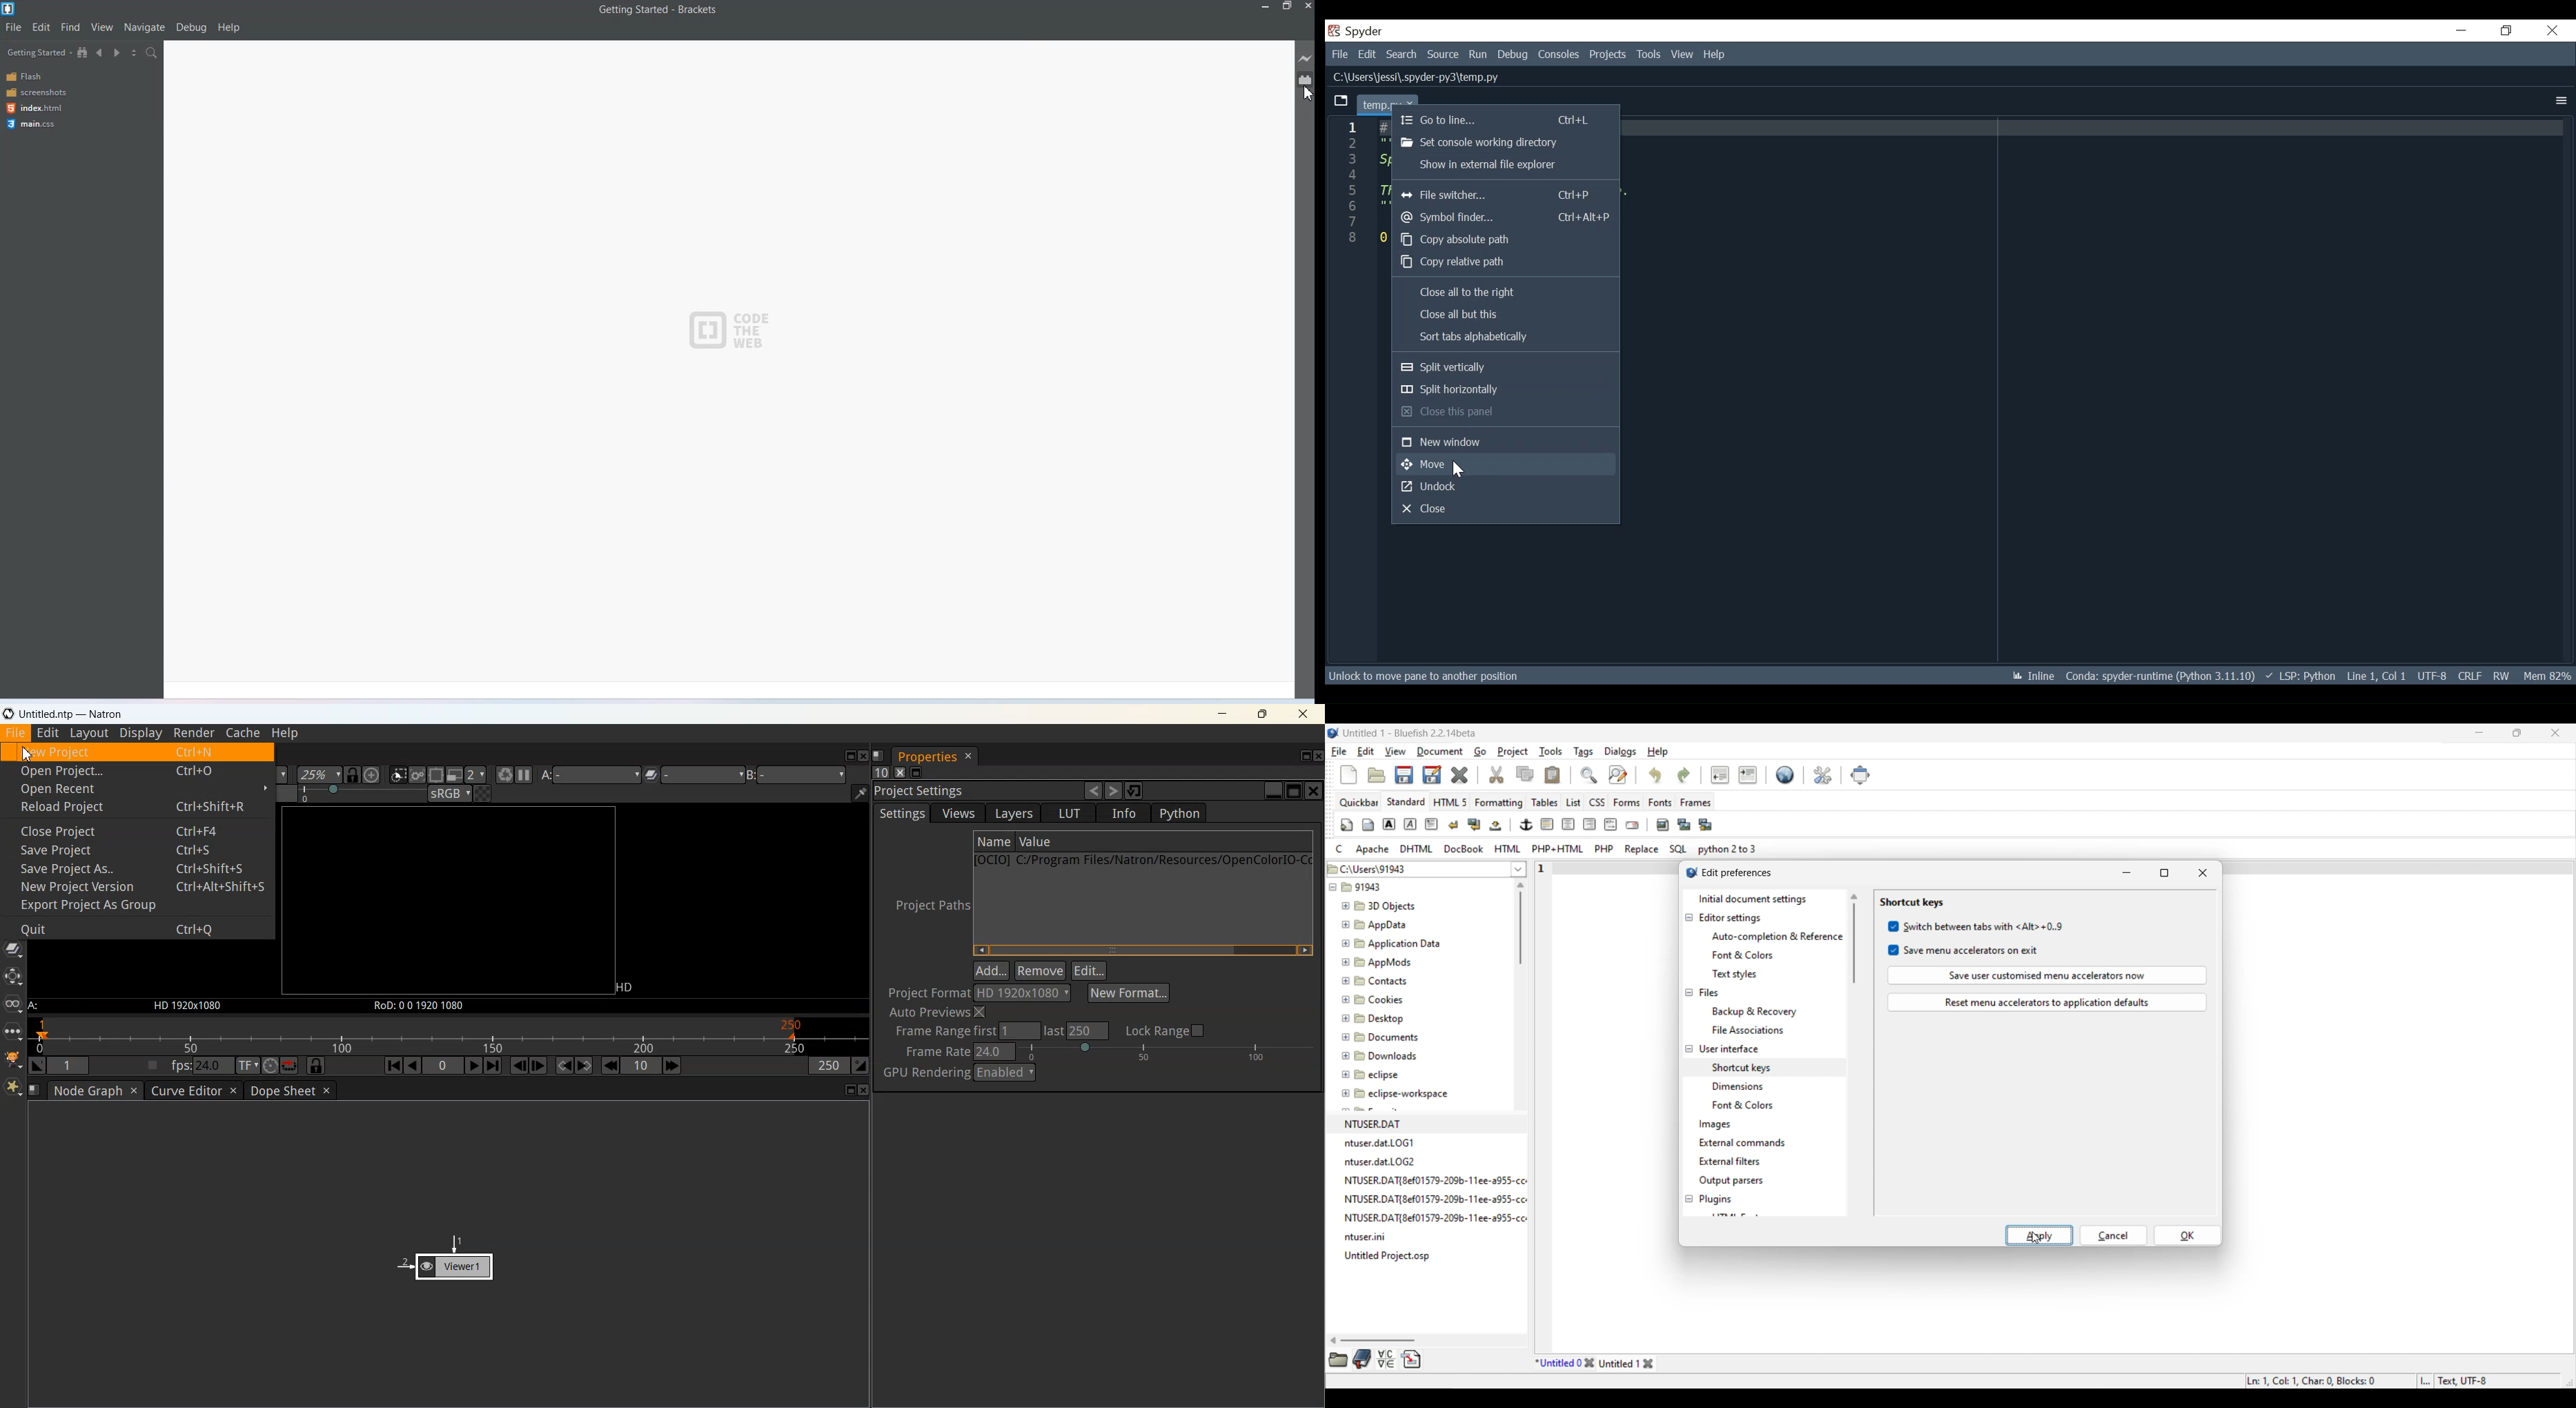  Describe the element at coordinates (1764, 899) in the screenshot. I see `Initial document setting, current selection highlighted` at that location.